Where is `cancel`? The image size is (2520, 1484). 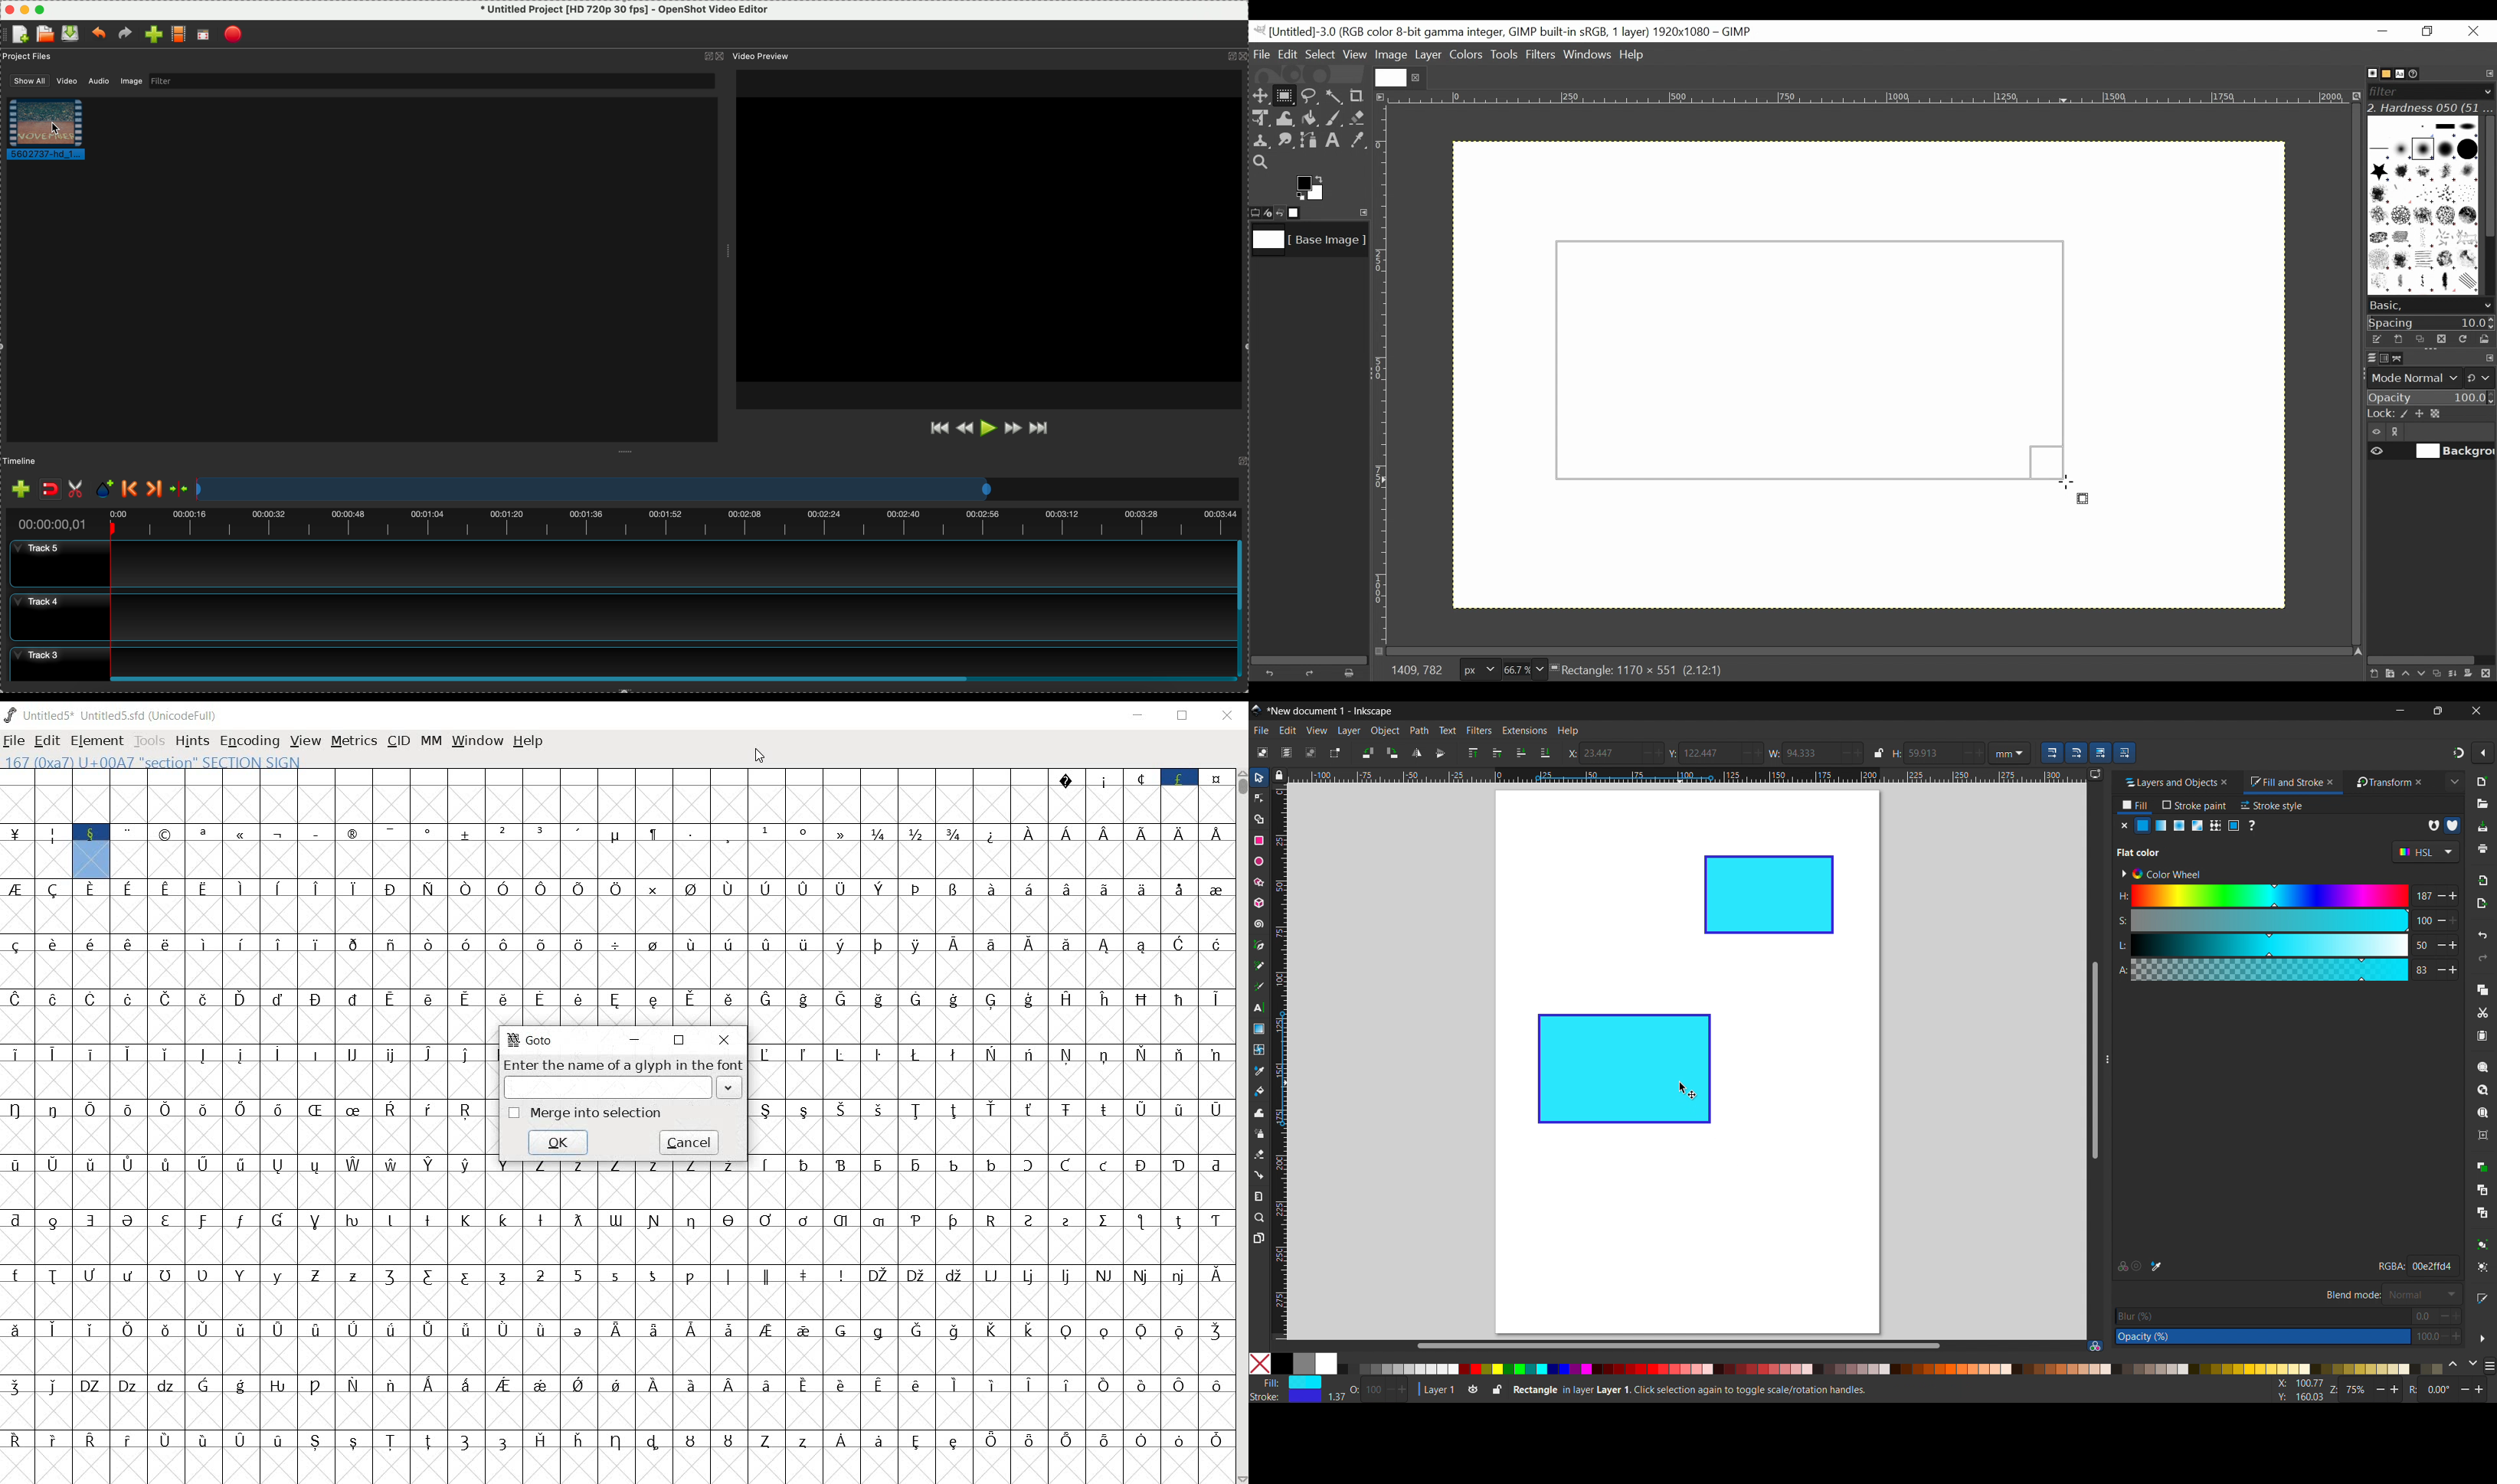
cancel is located at coordinates (687, 1143).